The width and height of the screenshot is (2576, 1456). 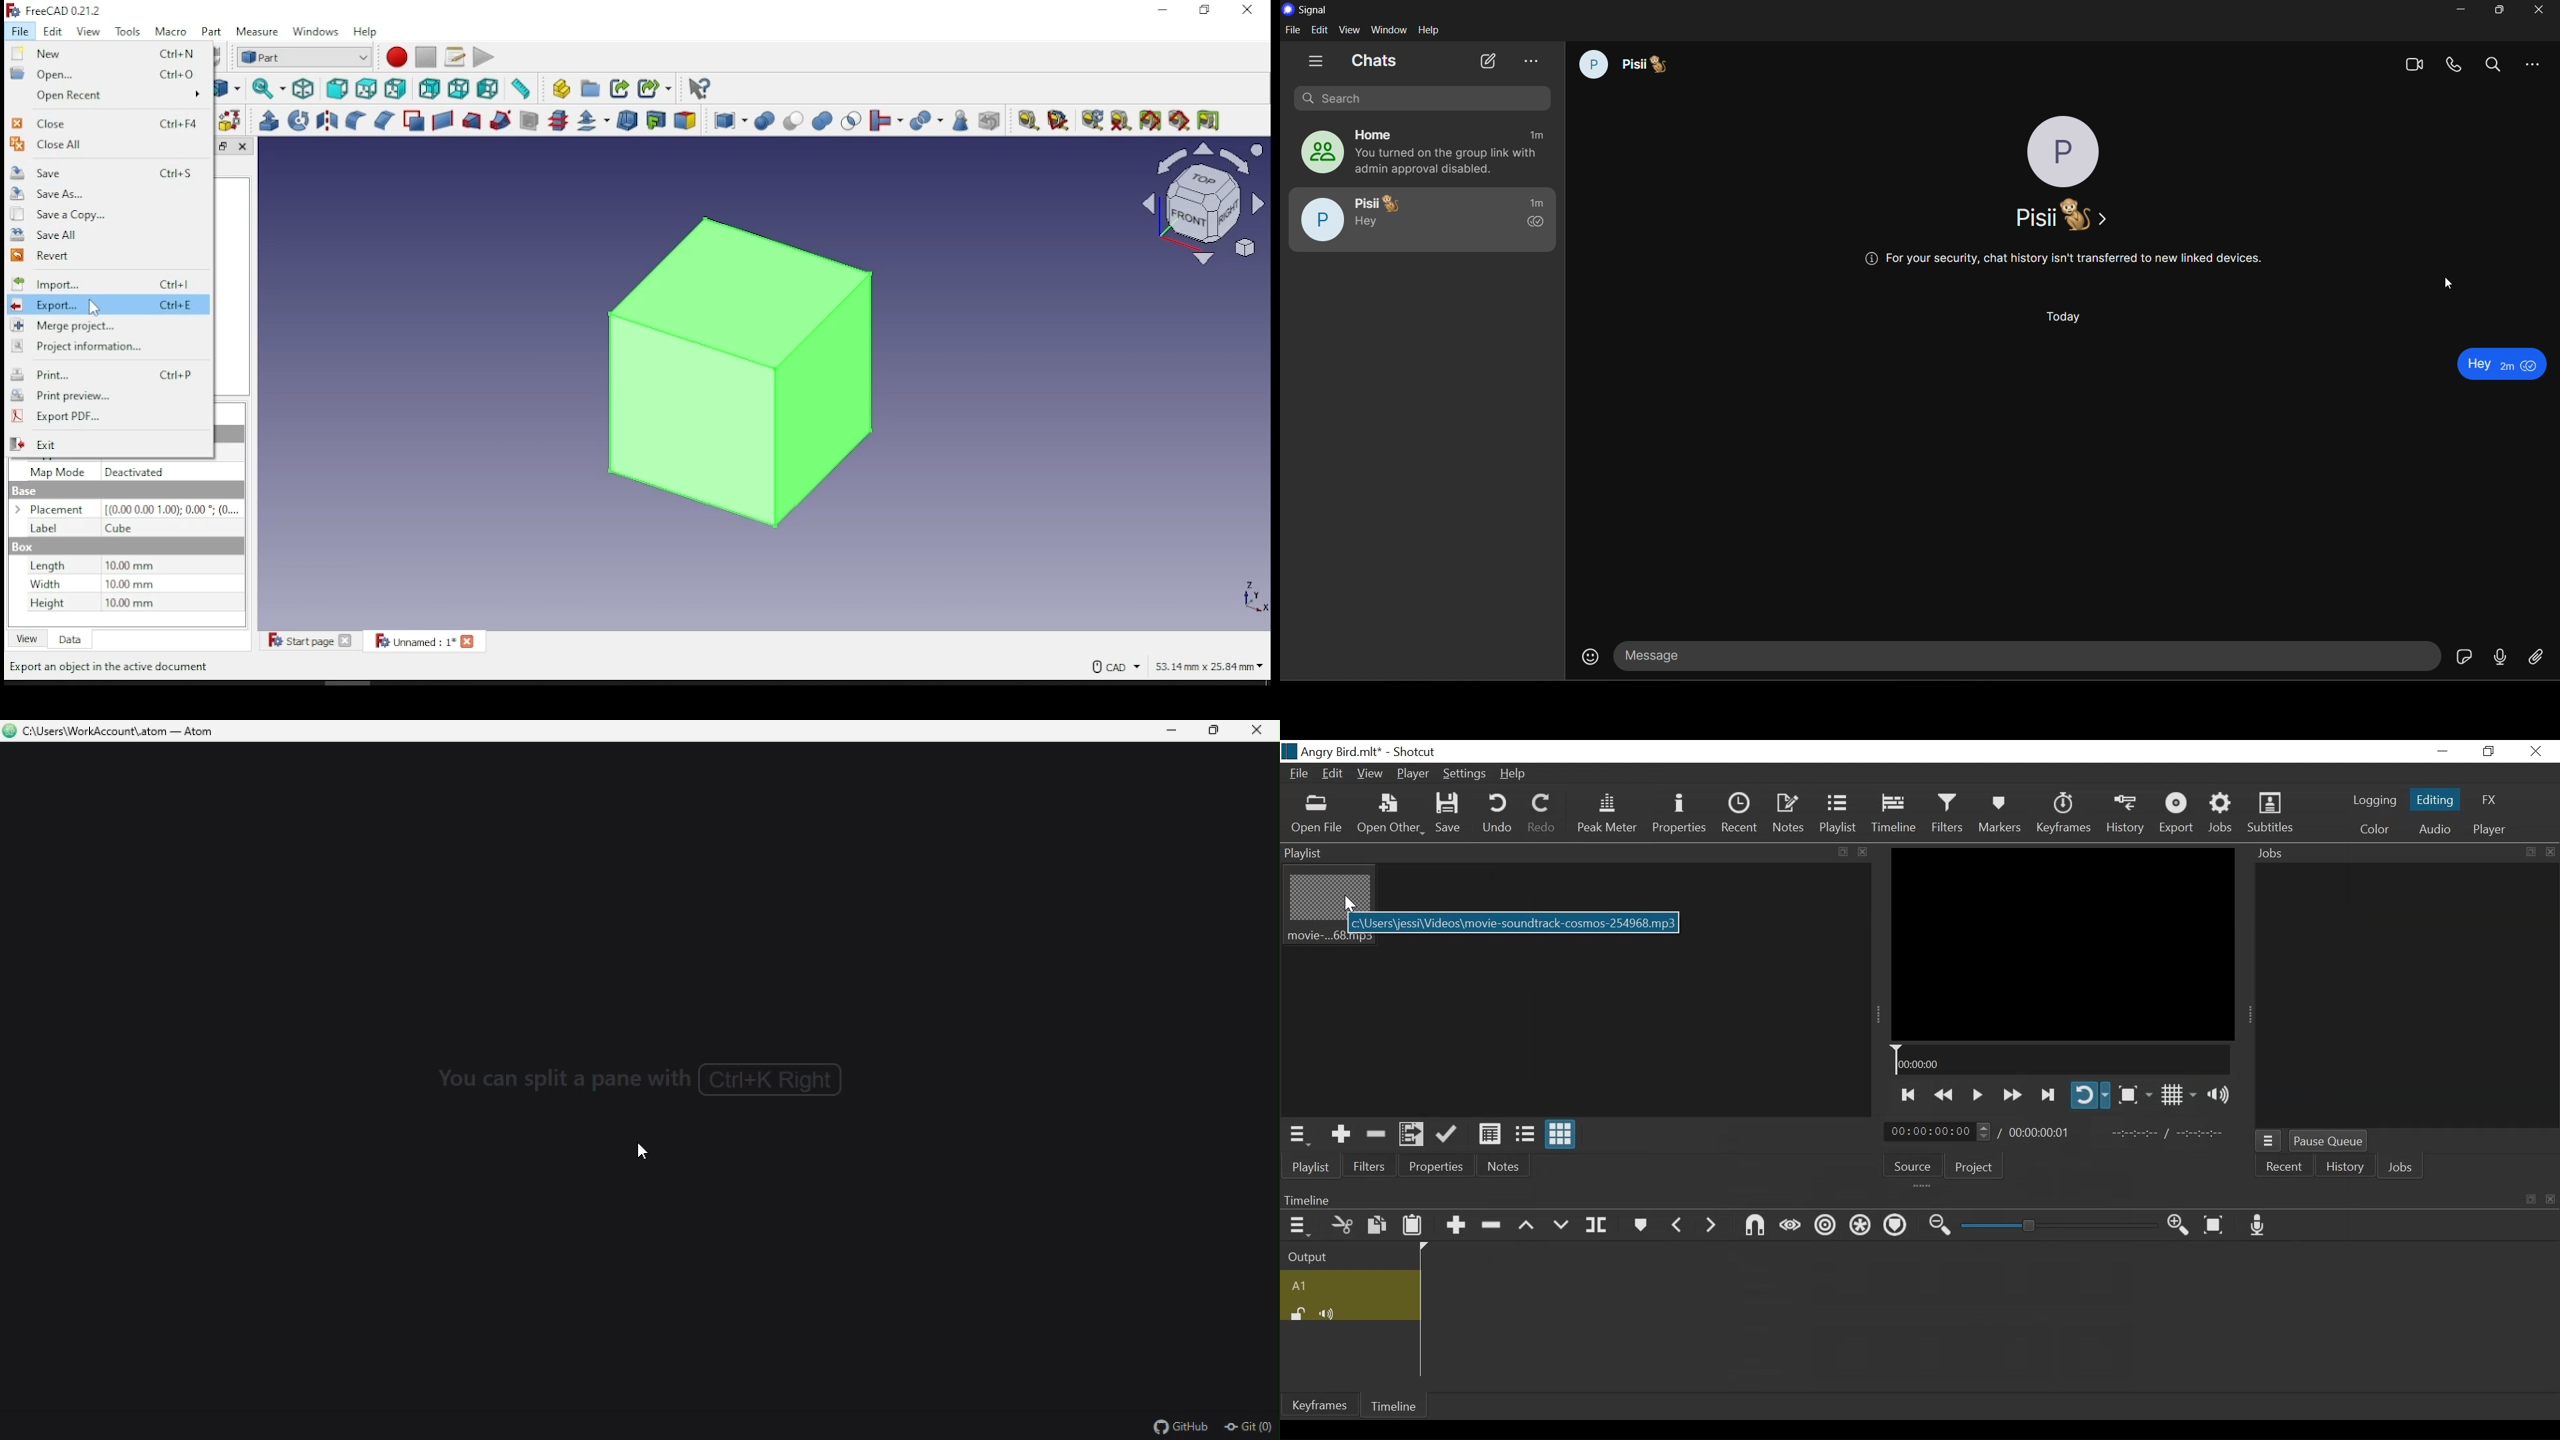 What do you see at coordinates (131, 585) in the screenshot?
I see `Dimensions in mm` at bounding box center [131, 585].